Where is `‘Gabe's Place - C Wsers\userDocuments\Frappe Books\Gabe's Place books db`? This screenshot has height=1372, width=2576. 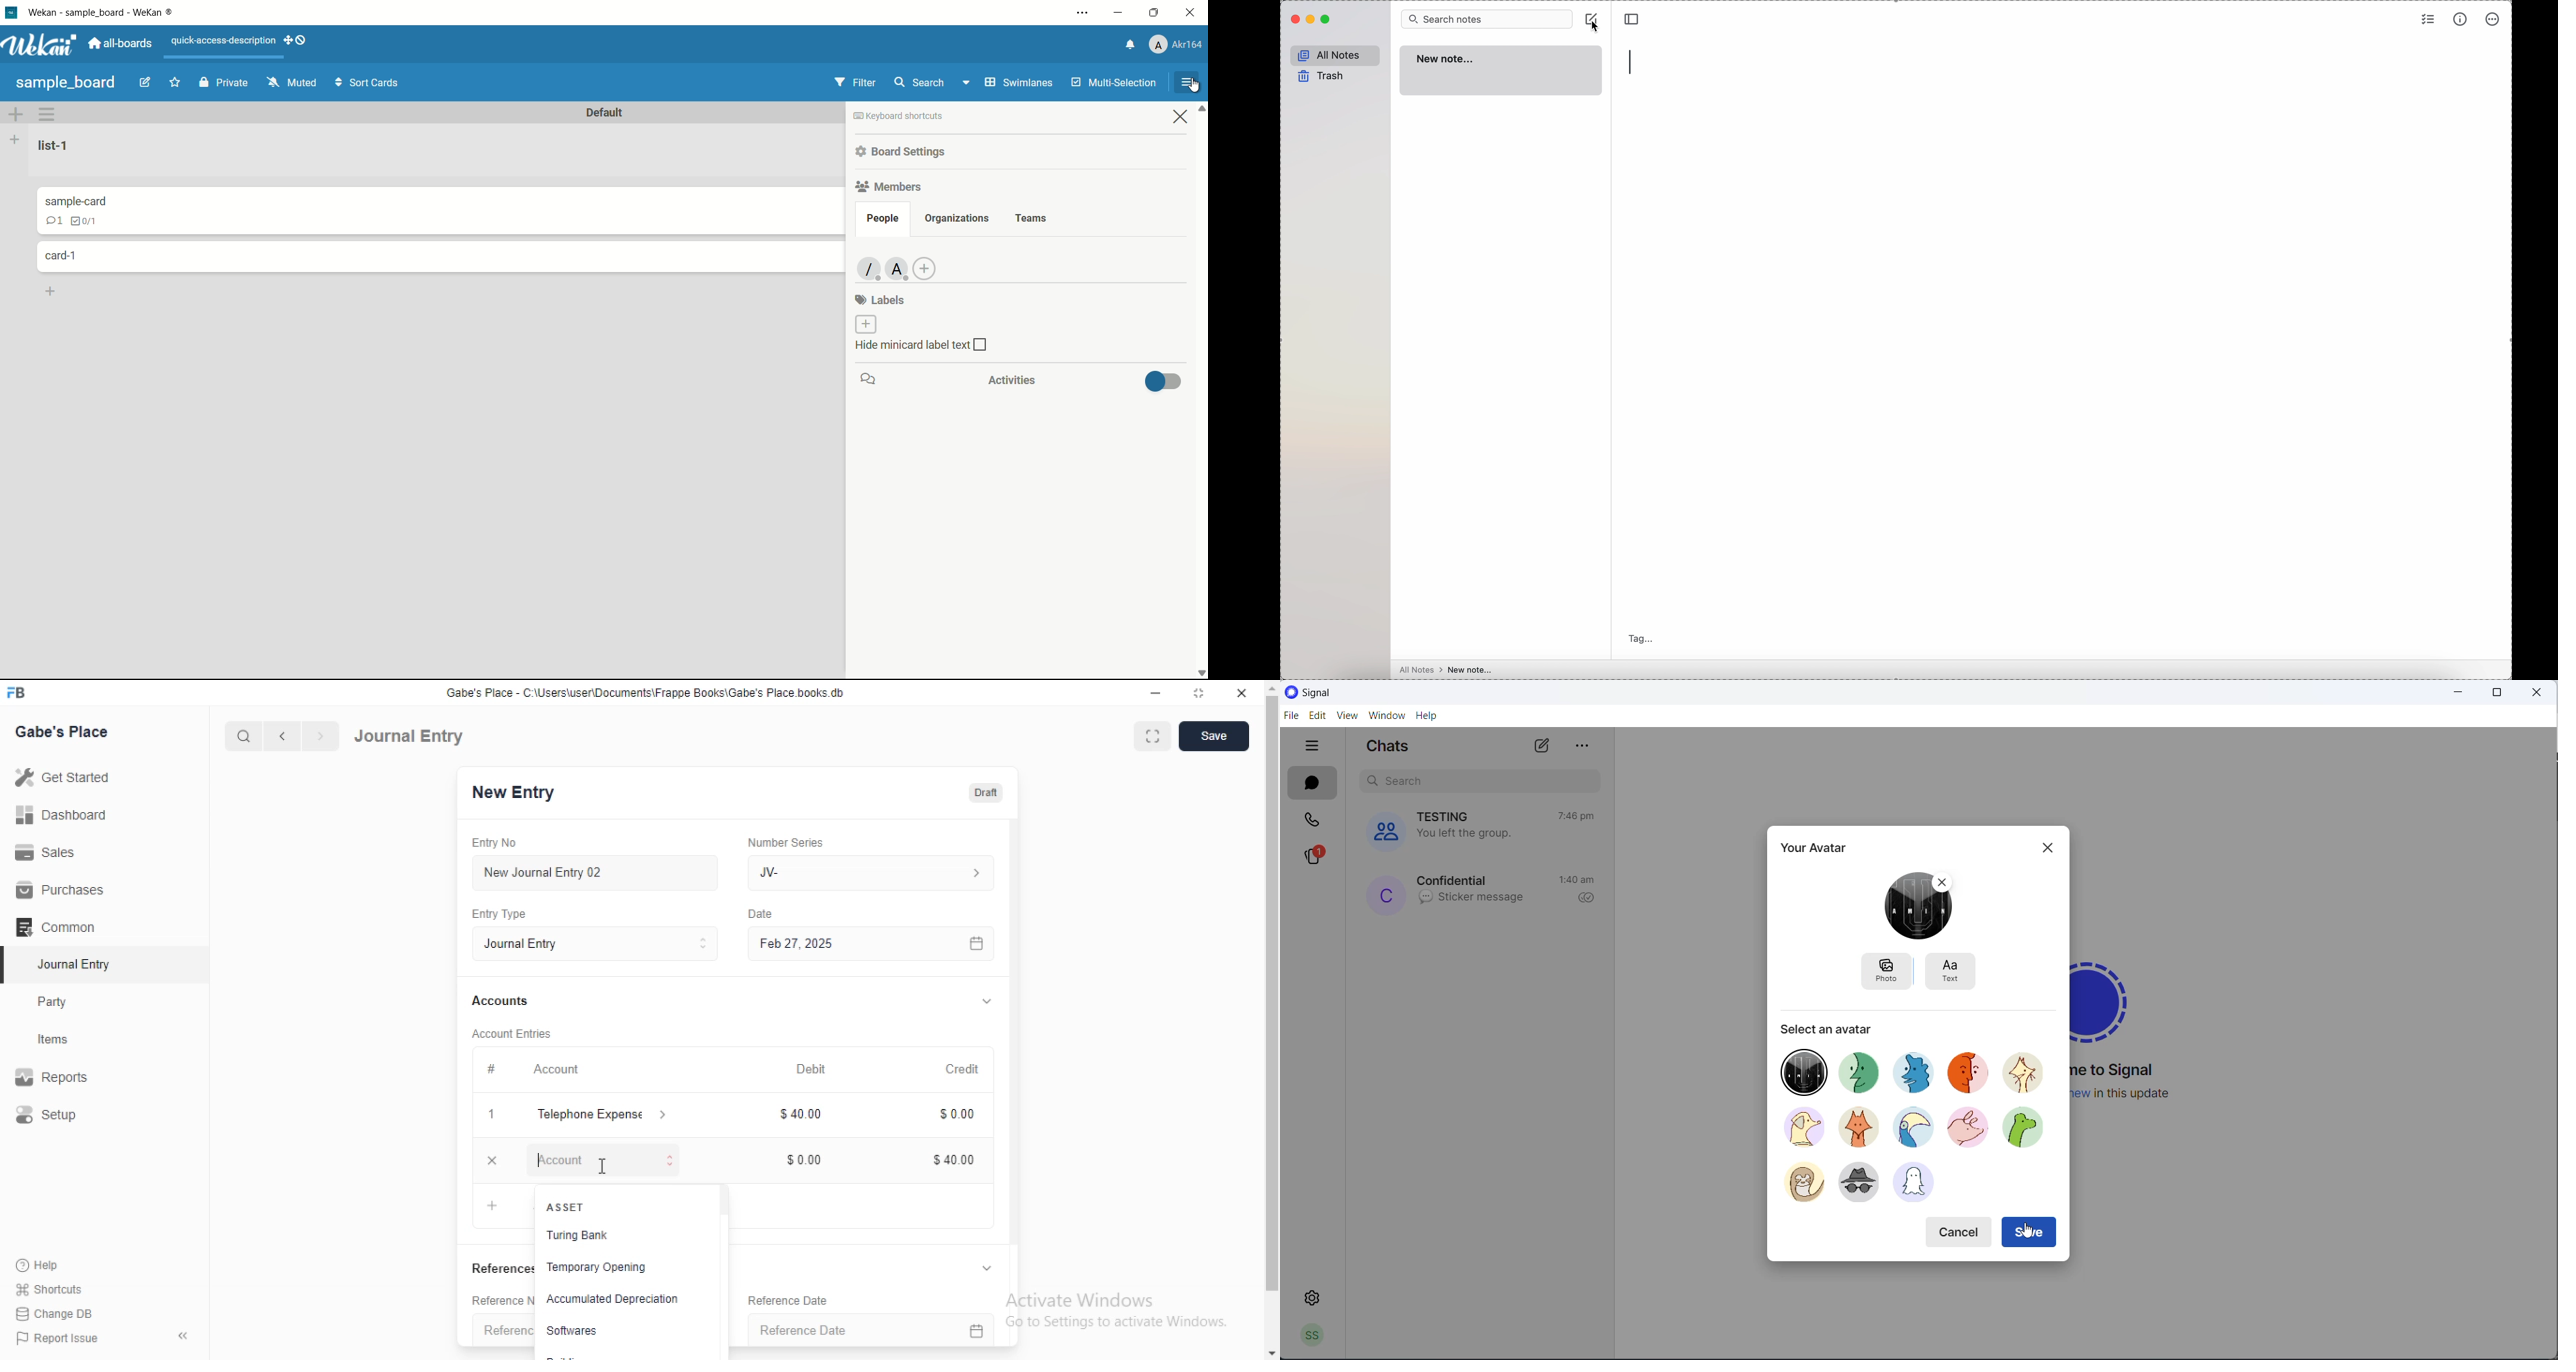 ‘Gabe's Place - C Wsers\userDocuments\Frappe Books\Gabe's Place books db is located at coordinates (659, 691).